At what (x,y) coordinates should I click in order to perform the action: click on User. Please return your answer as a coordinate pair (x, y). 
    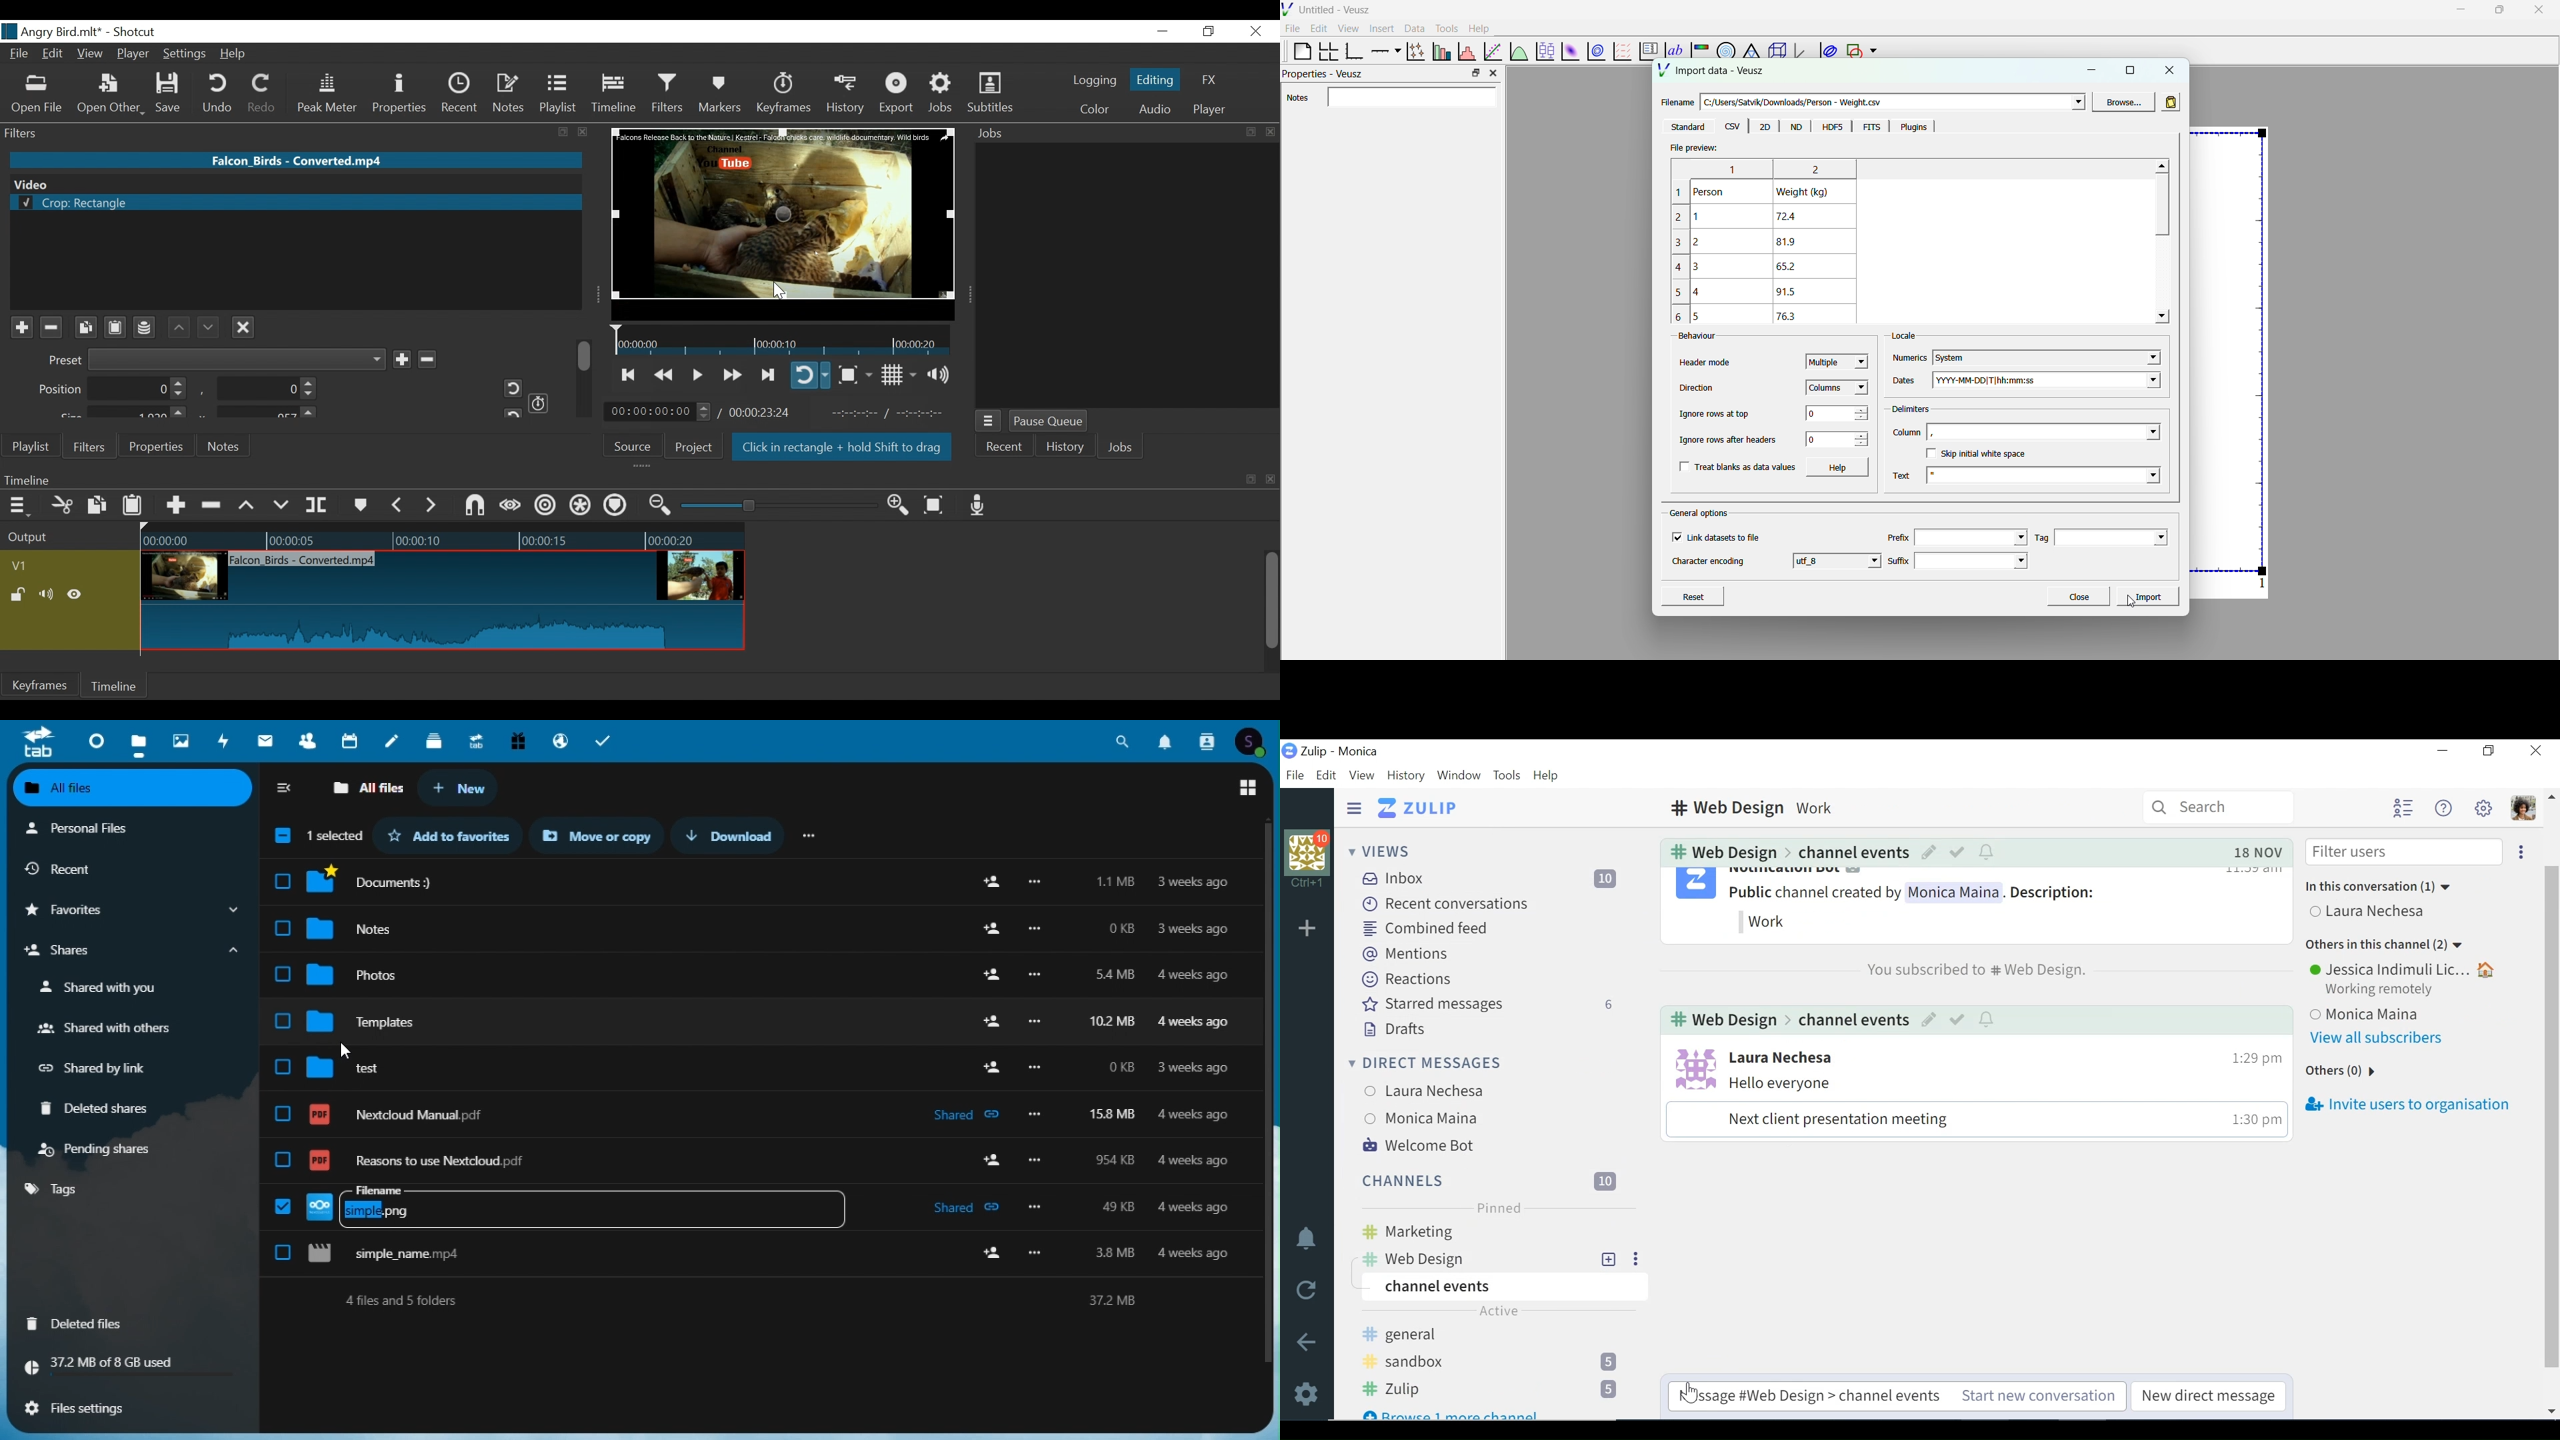
    Looking at the image, I should click on (2409, 1011).